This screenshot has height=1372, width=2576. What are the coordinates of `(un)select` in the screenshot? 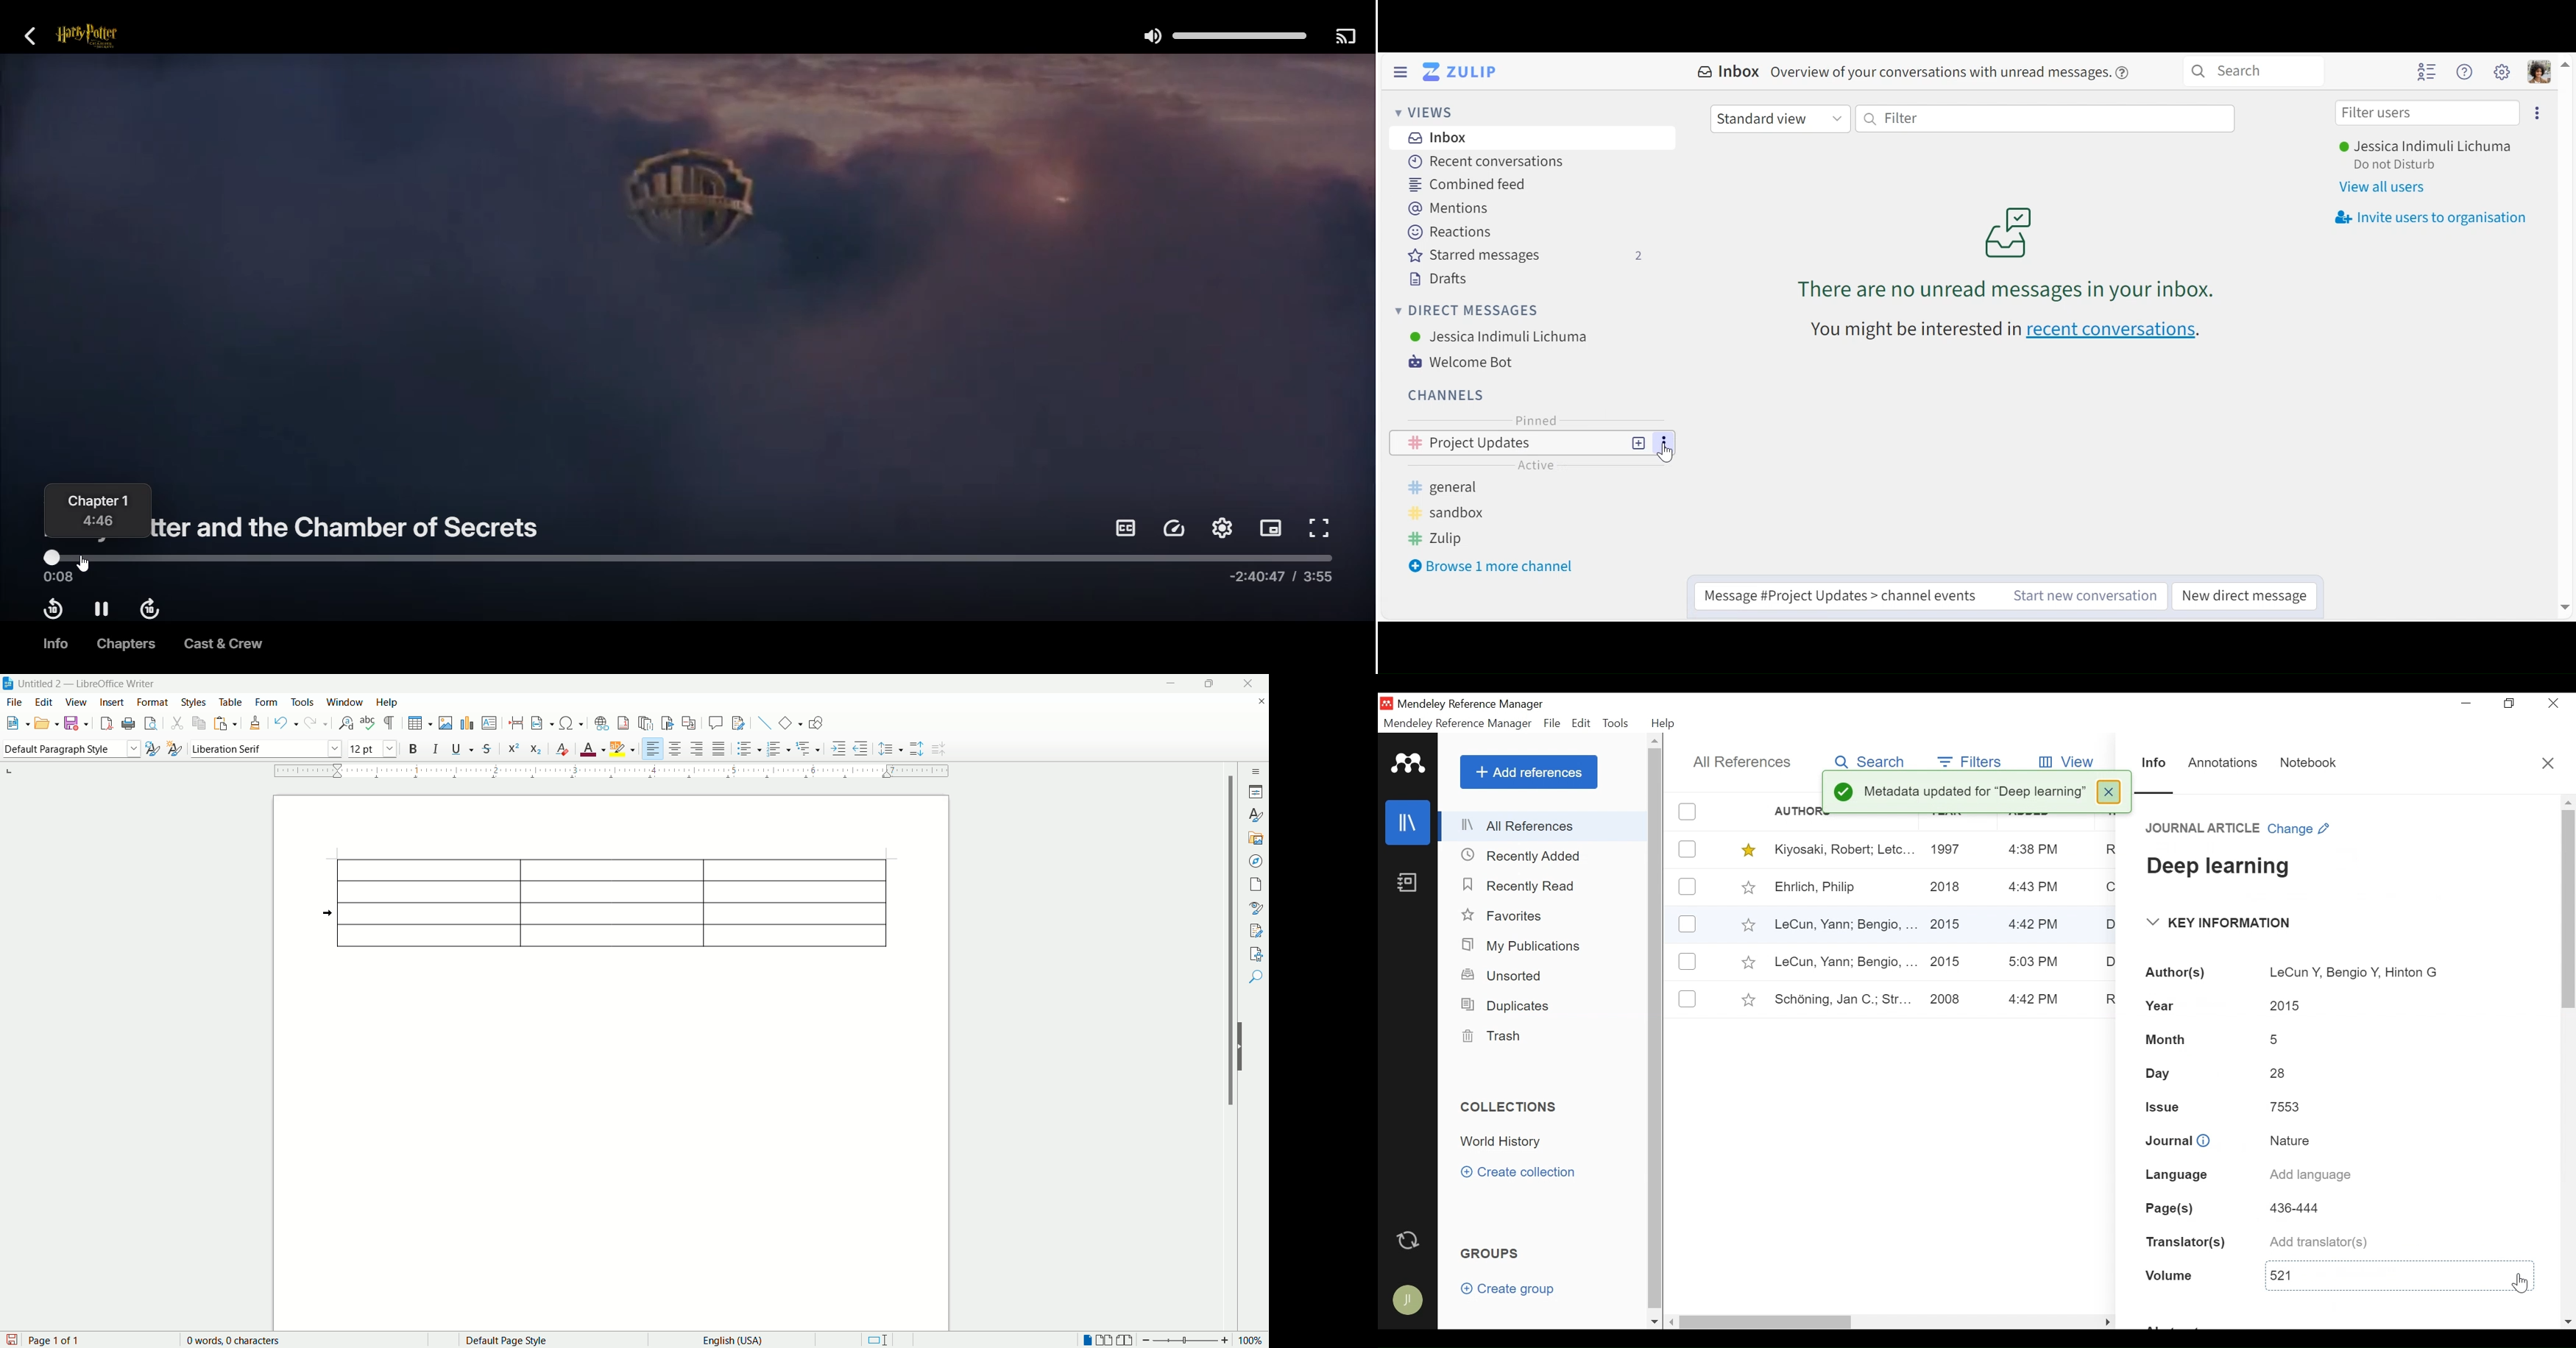 It's located at (1687, 961).